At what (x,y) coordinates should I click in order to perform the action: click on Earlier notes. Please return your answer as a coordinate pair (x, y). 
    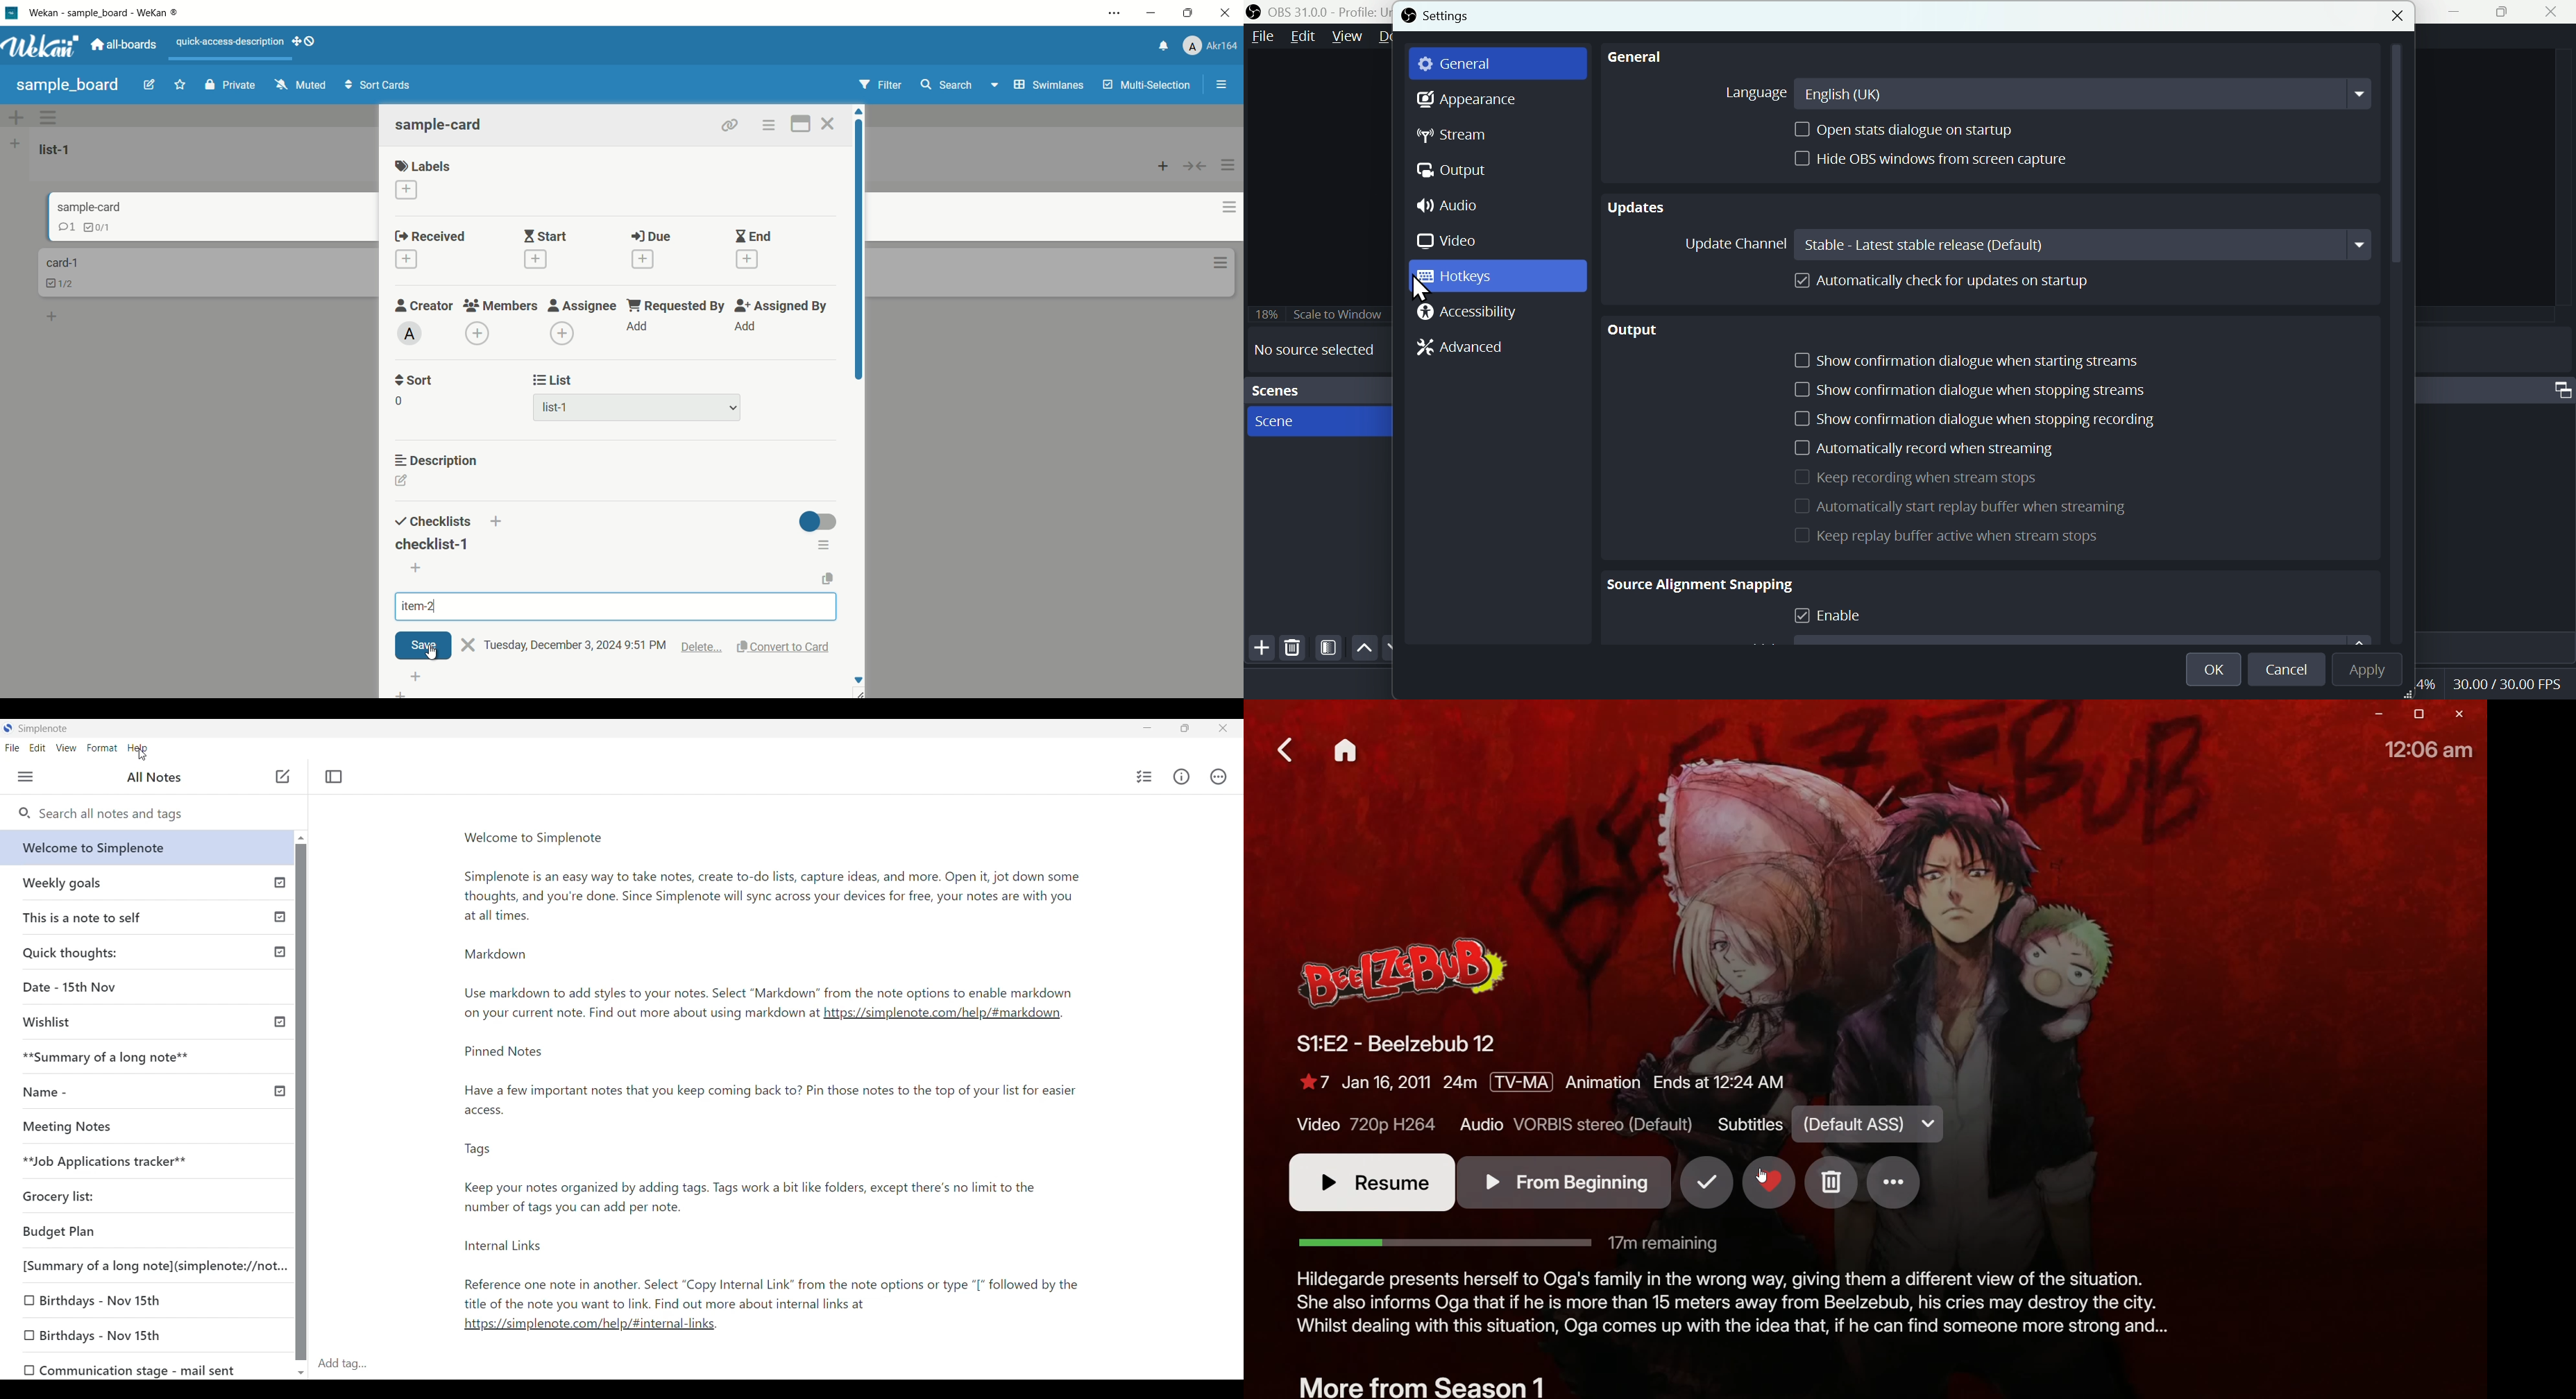
    Looking at the image, I should click on (130, 882).